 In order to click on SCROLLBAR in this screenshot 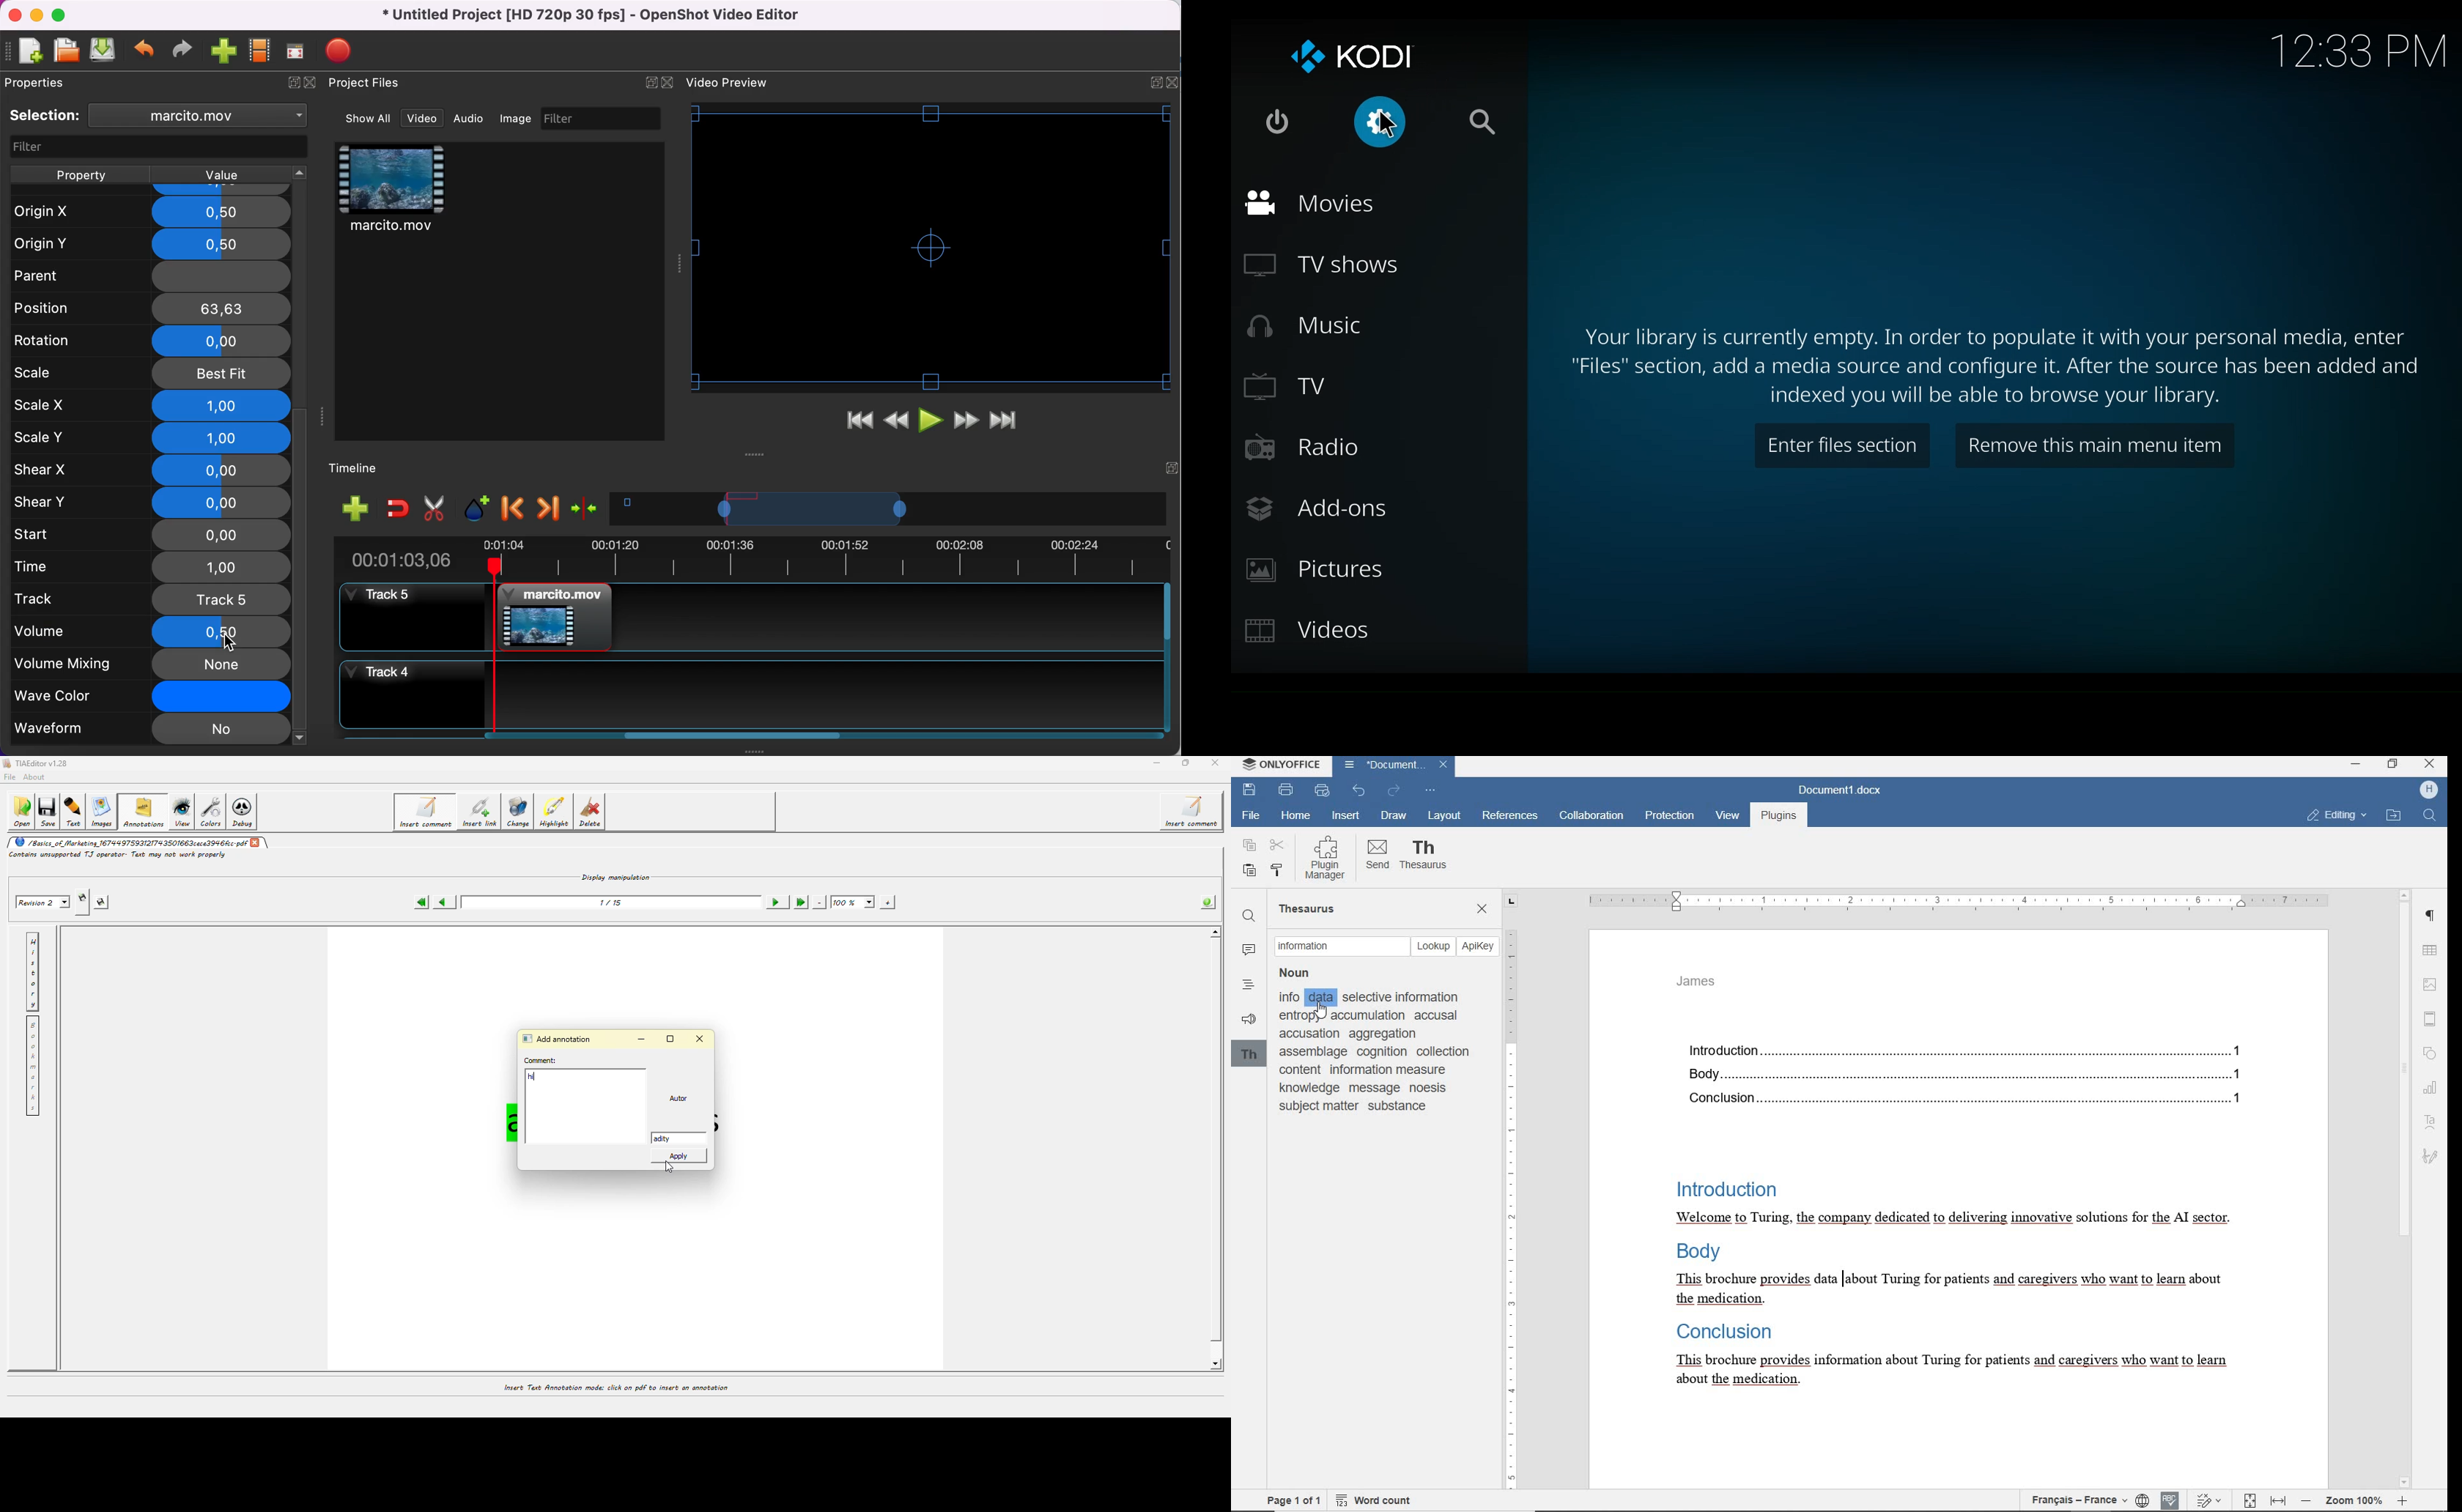, I will do `click(2405, 1188)`.